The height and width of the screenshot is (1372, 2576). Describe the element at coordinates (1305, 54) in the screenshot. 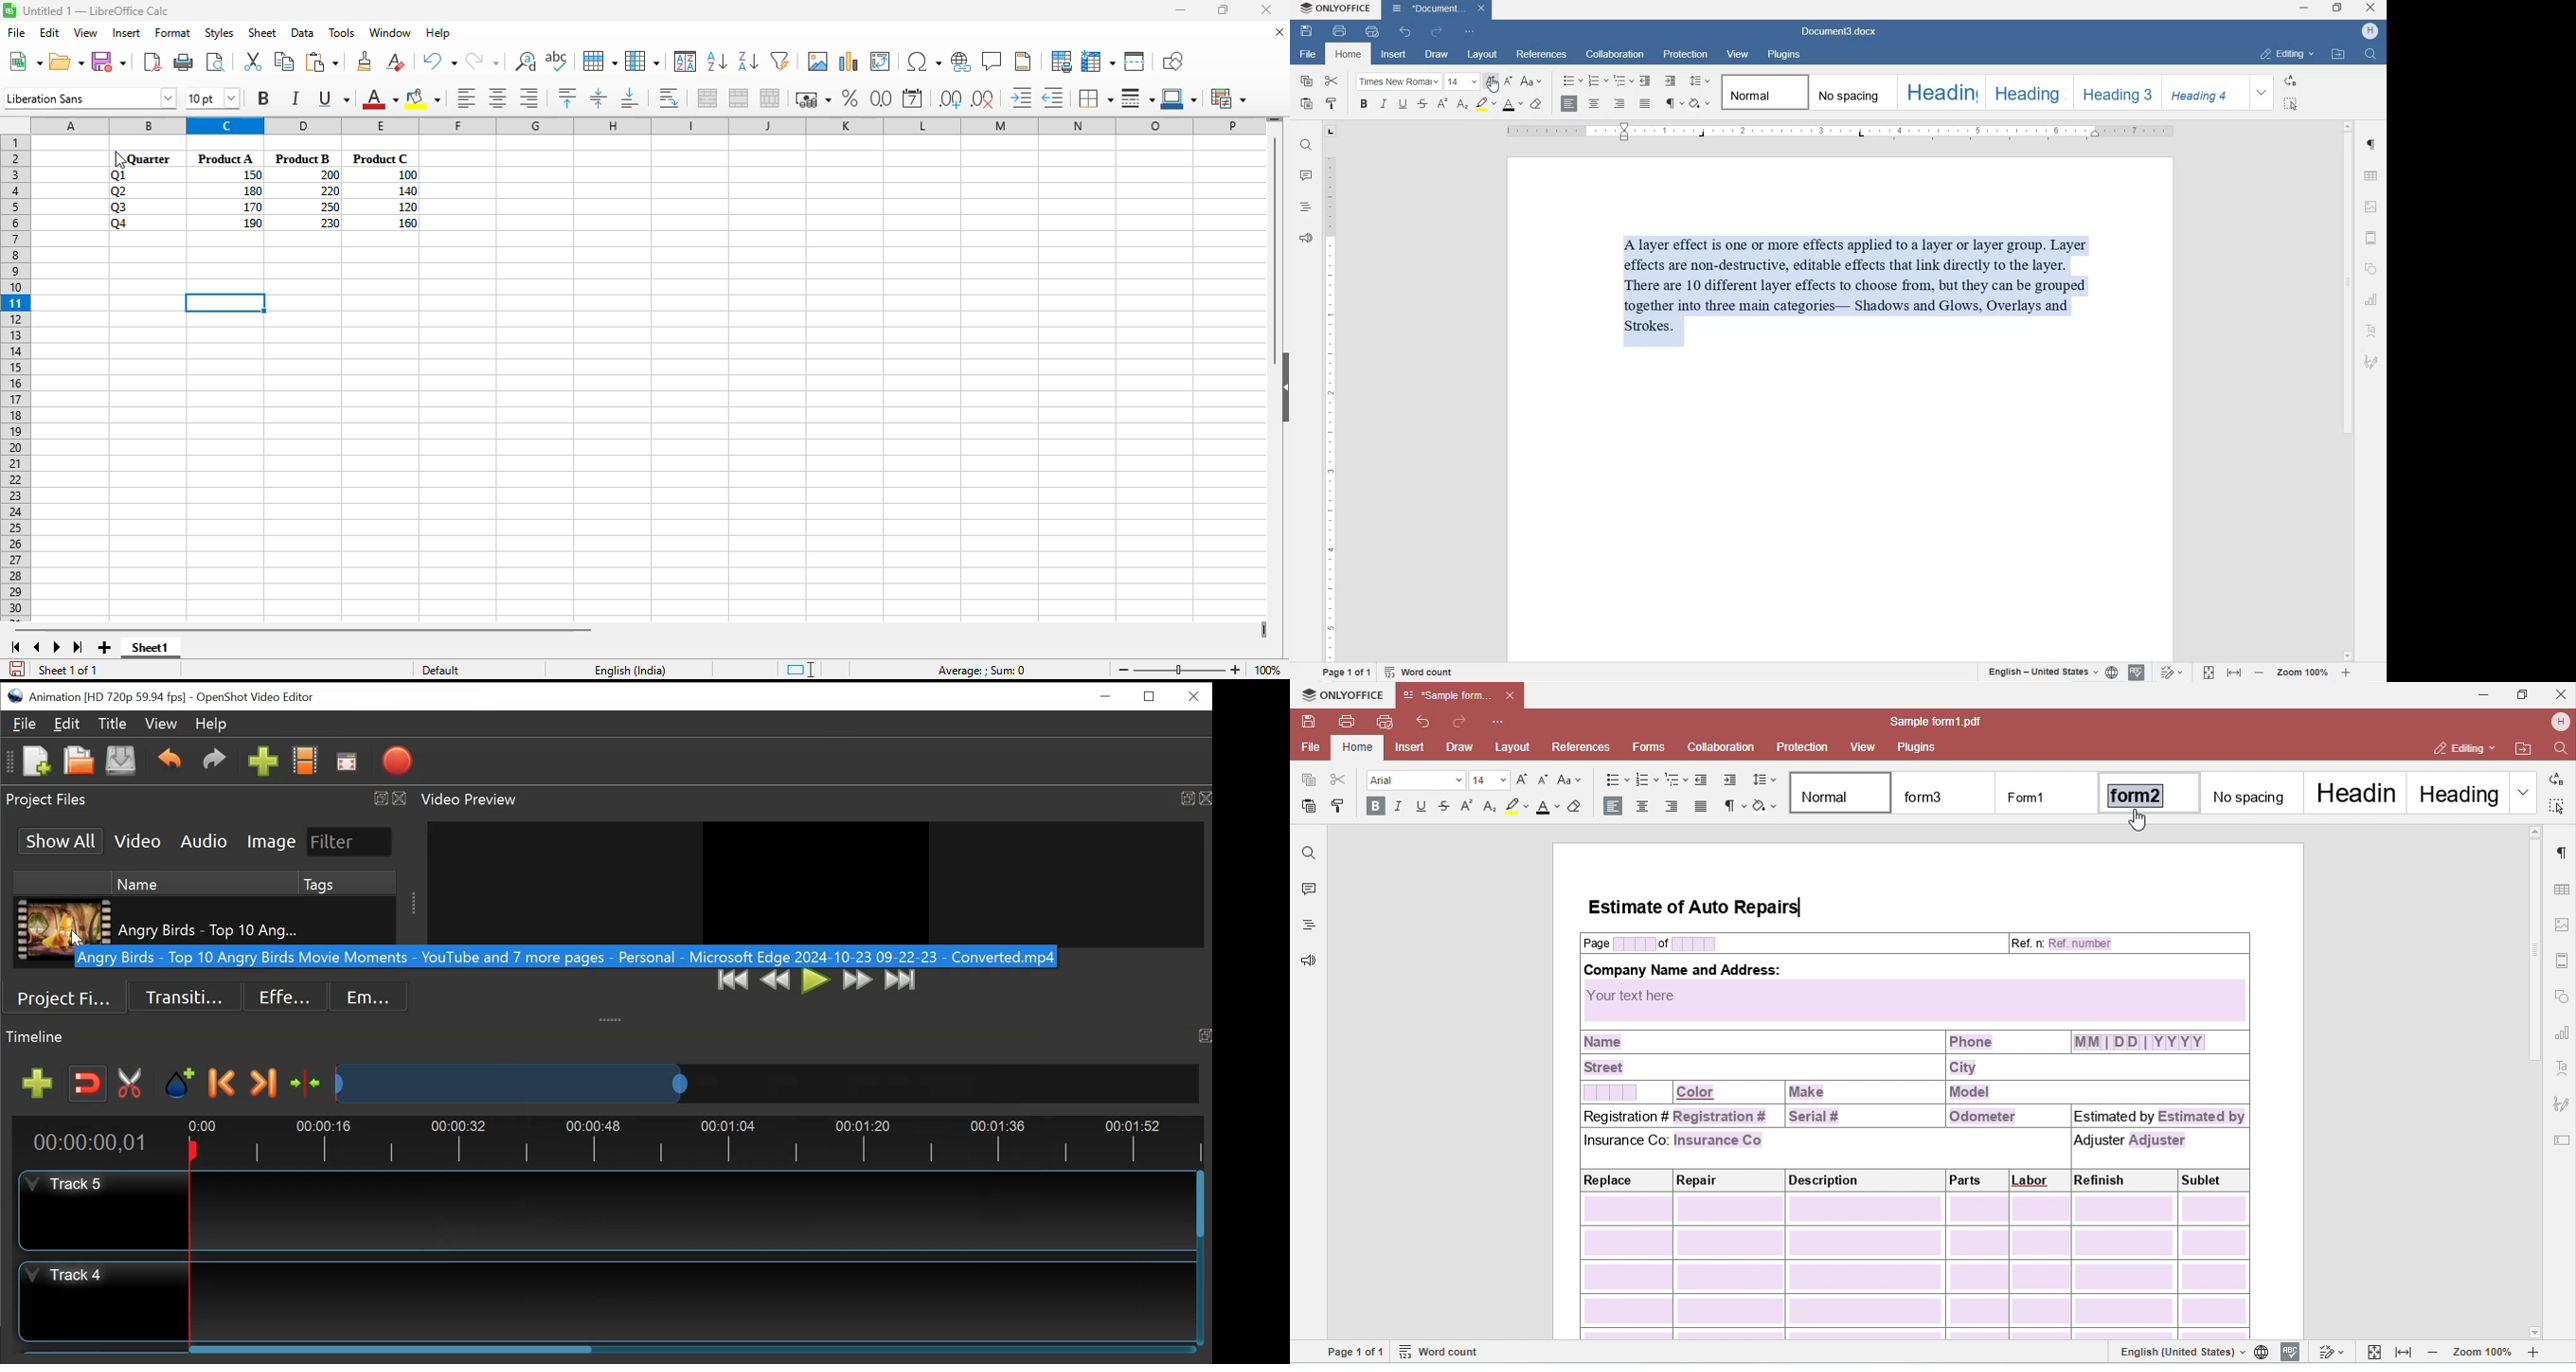

I see `file` at that location.